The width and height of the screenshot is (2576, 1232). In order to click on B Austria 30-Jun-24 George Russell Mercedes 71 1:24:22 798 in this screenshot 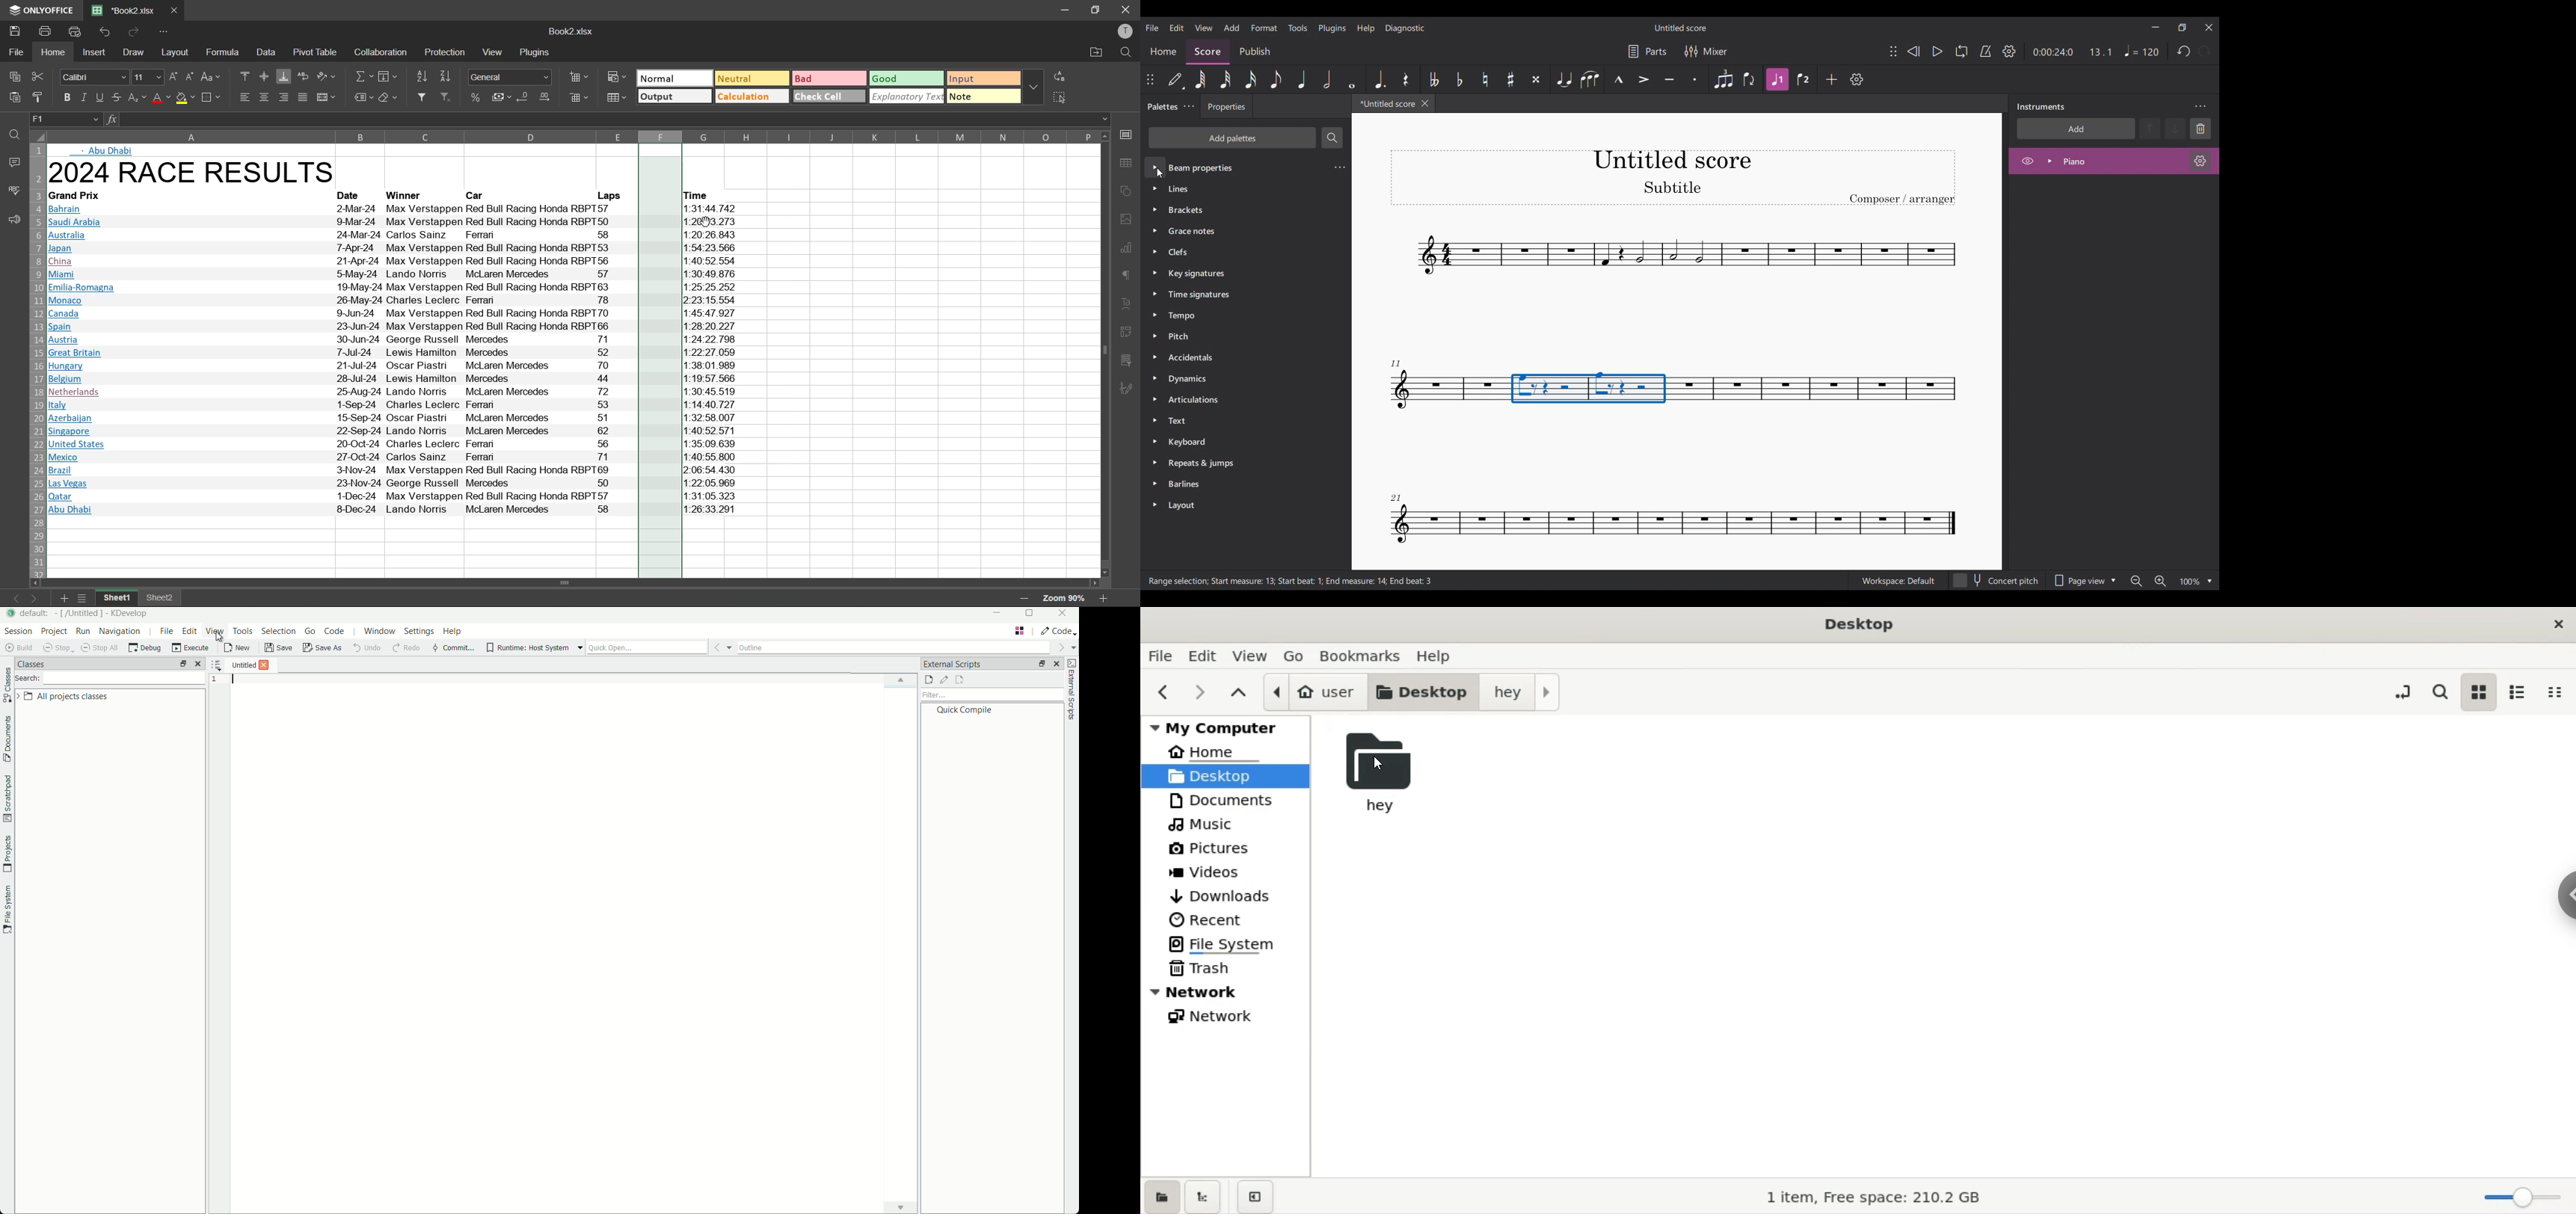, I will do `click(339, 340)`.